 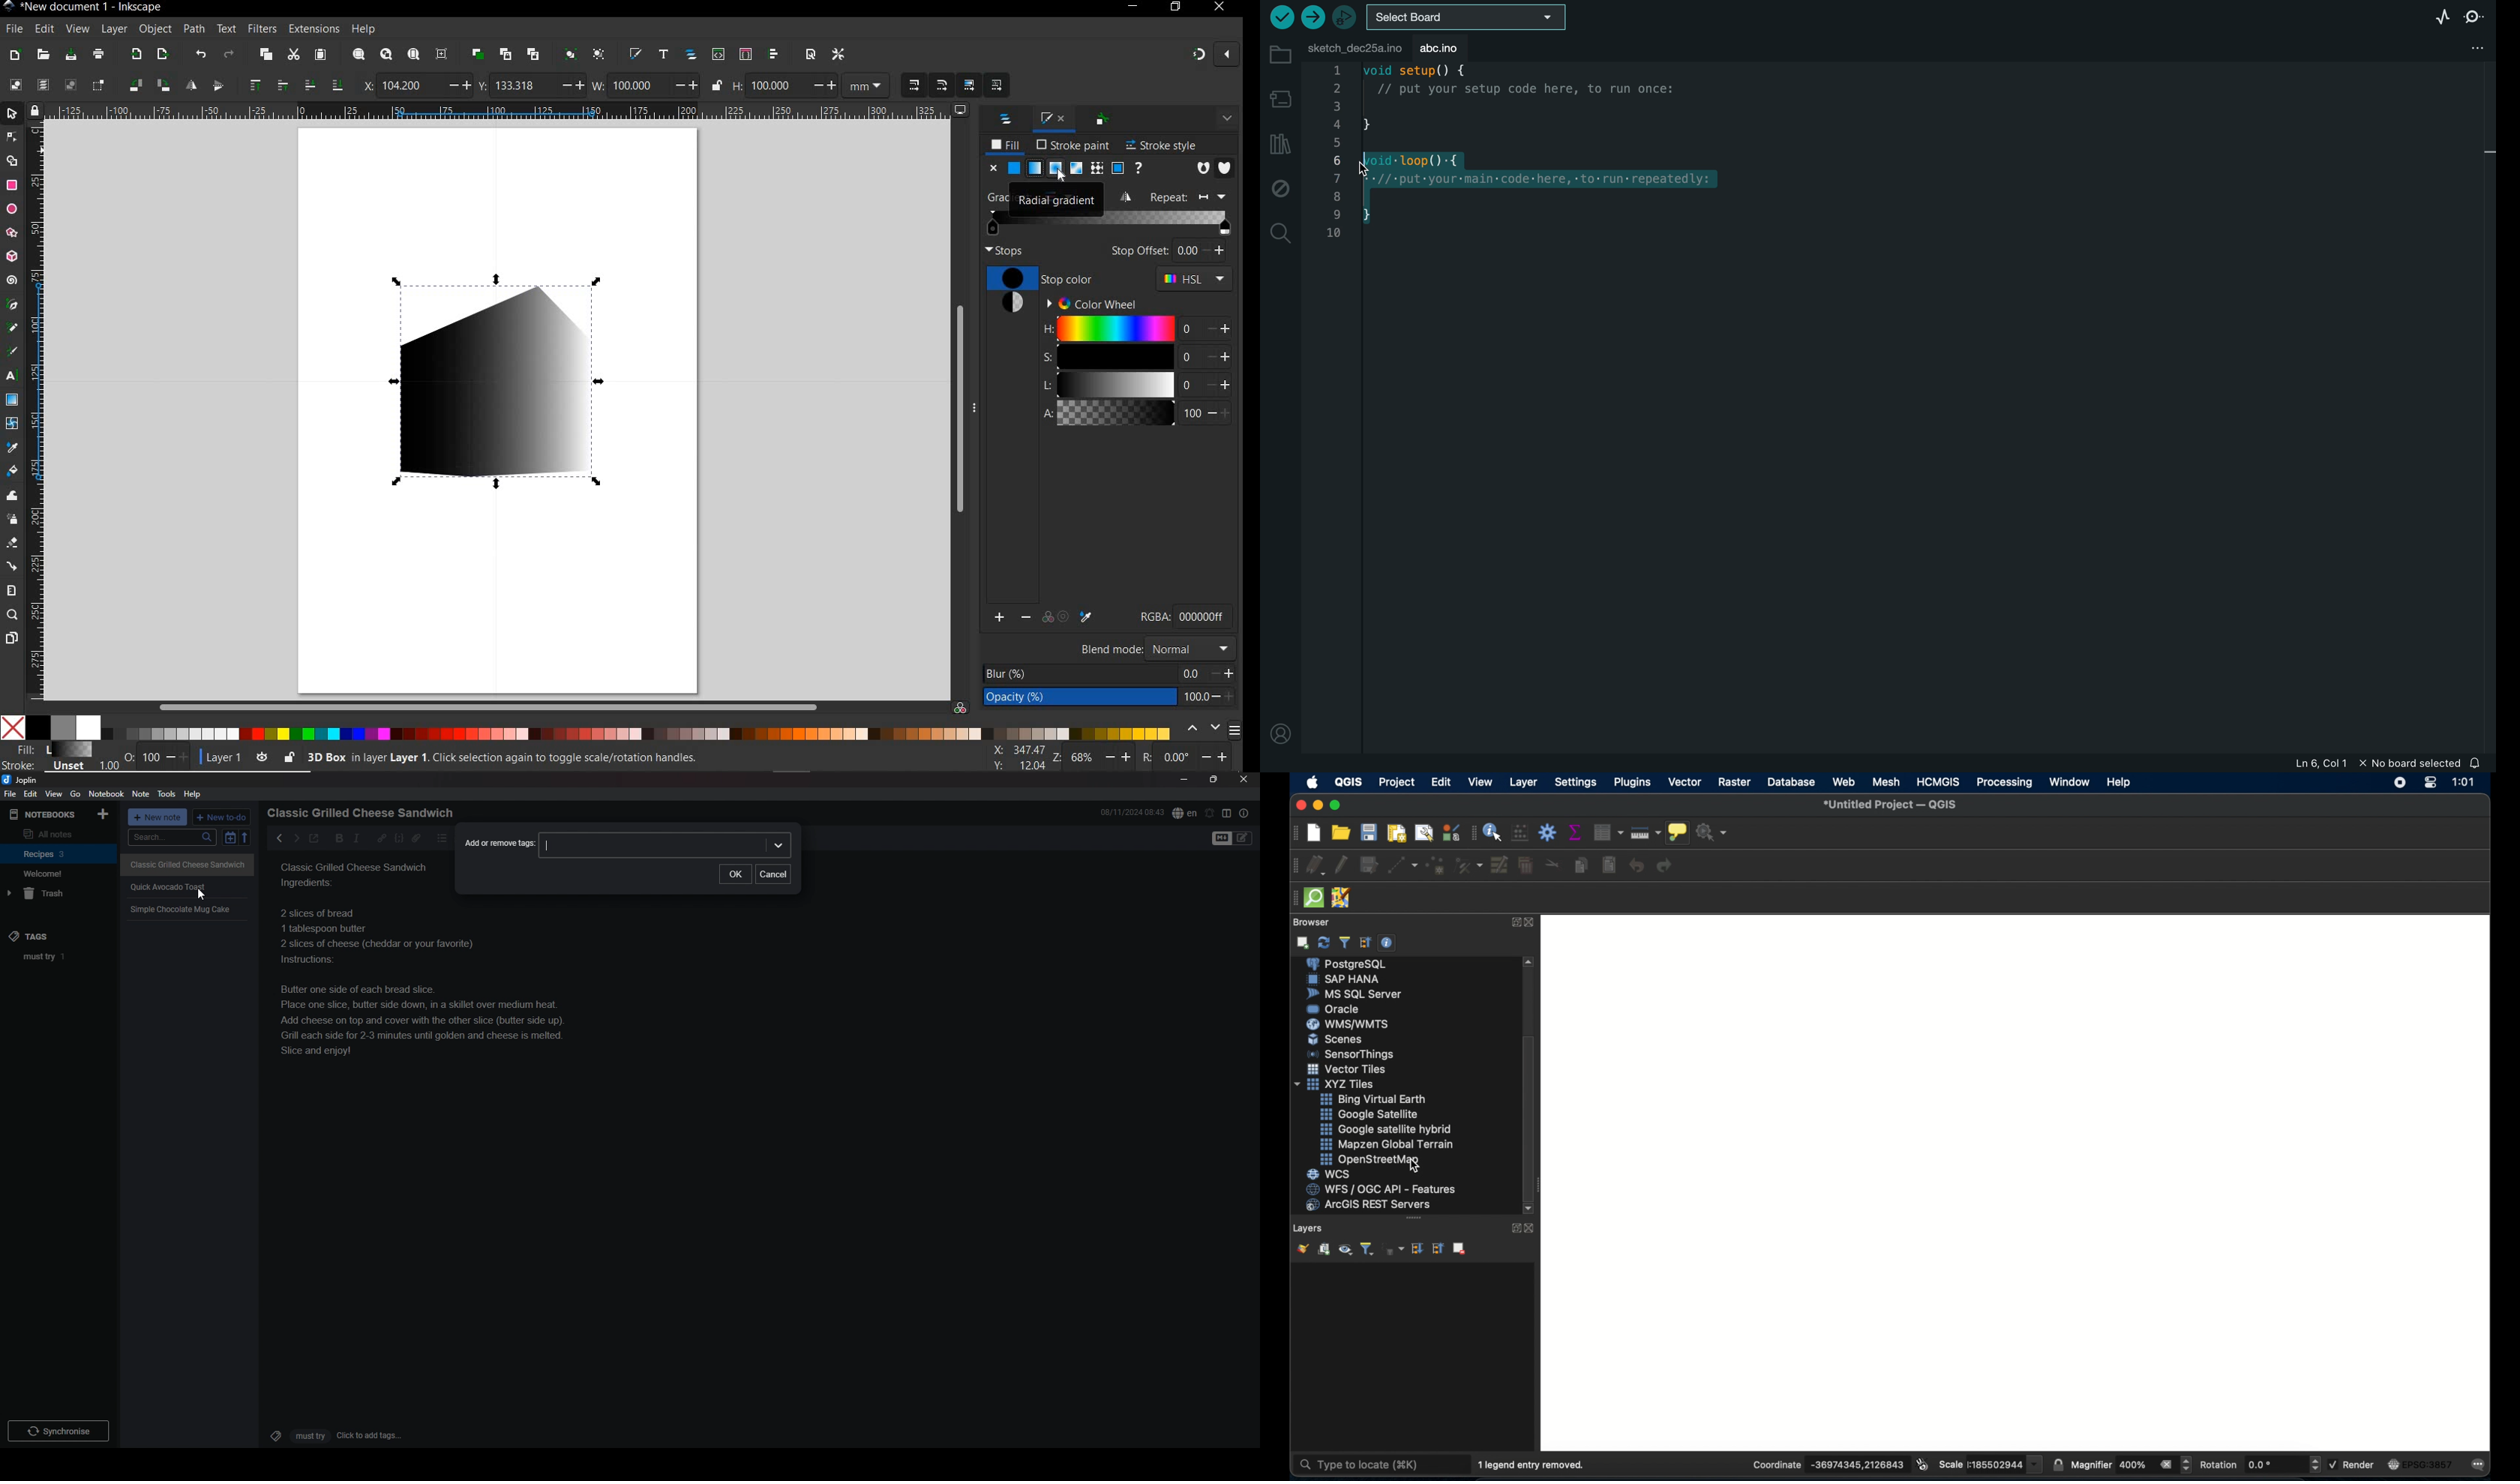 I want to click on FILE, so click(x=13, y=30).